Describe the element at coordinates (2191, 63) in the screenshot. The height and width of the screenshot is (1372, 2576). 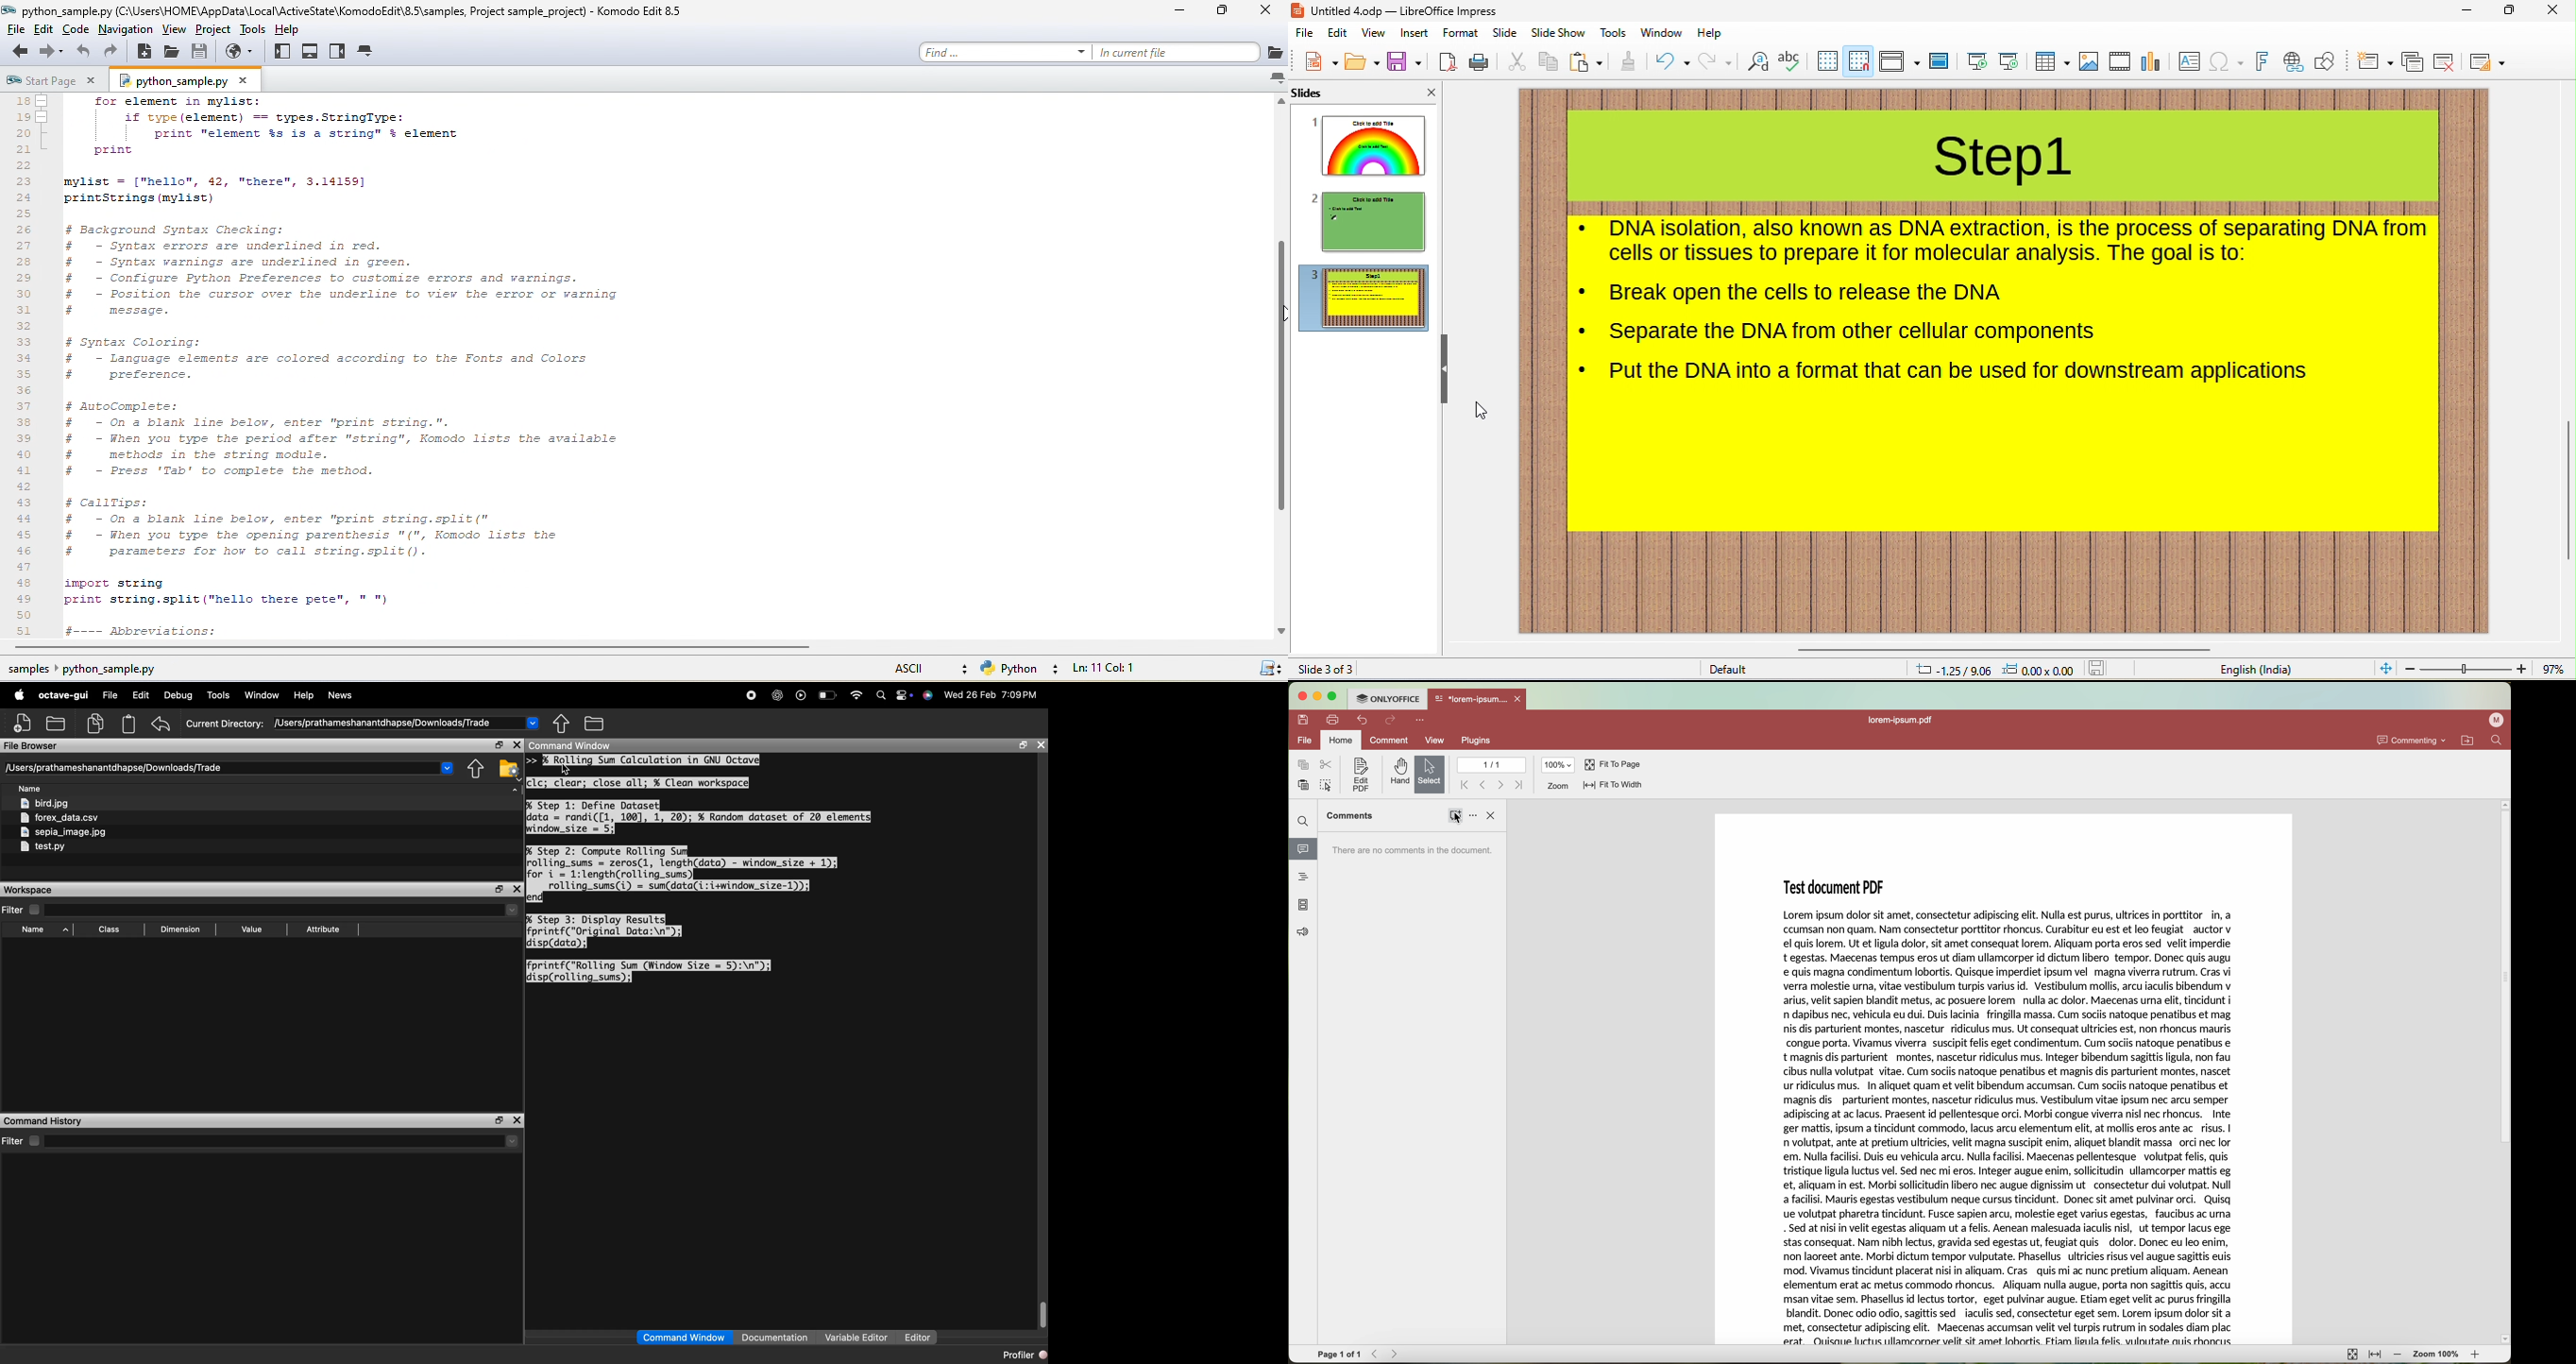
I see `textbox` at that location.